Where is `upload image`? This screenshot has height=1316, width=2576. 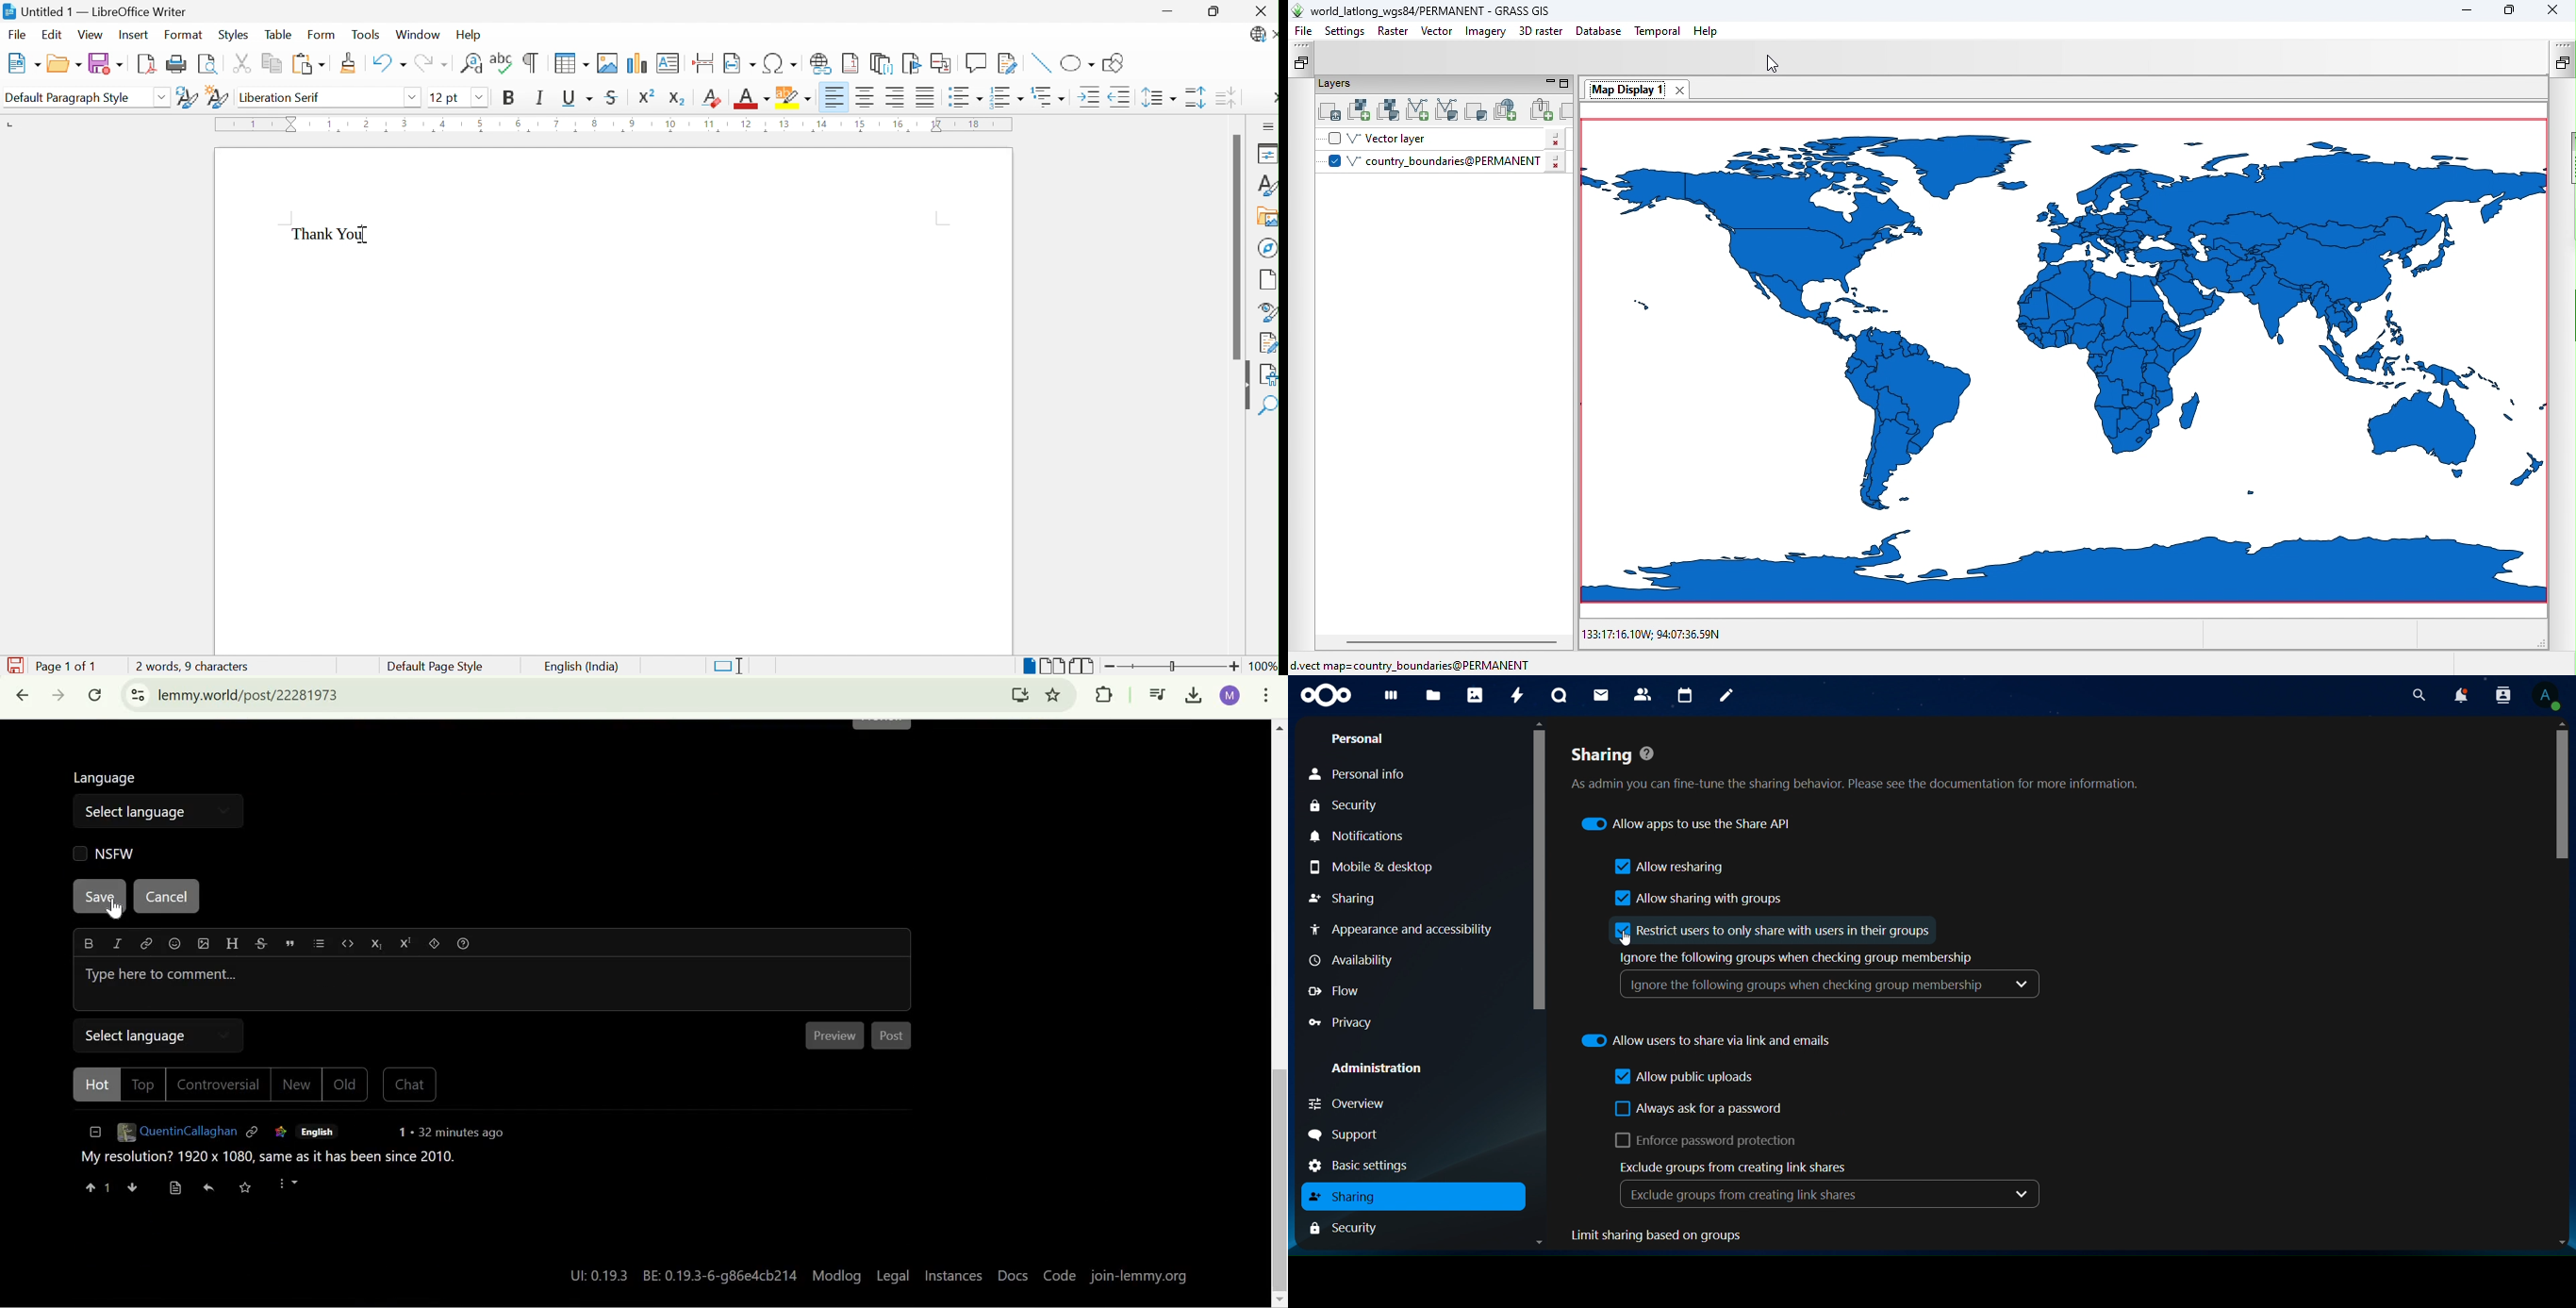
upload image is located at coordinates (202, 944).